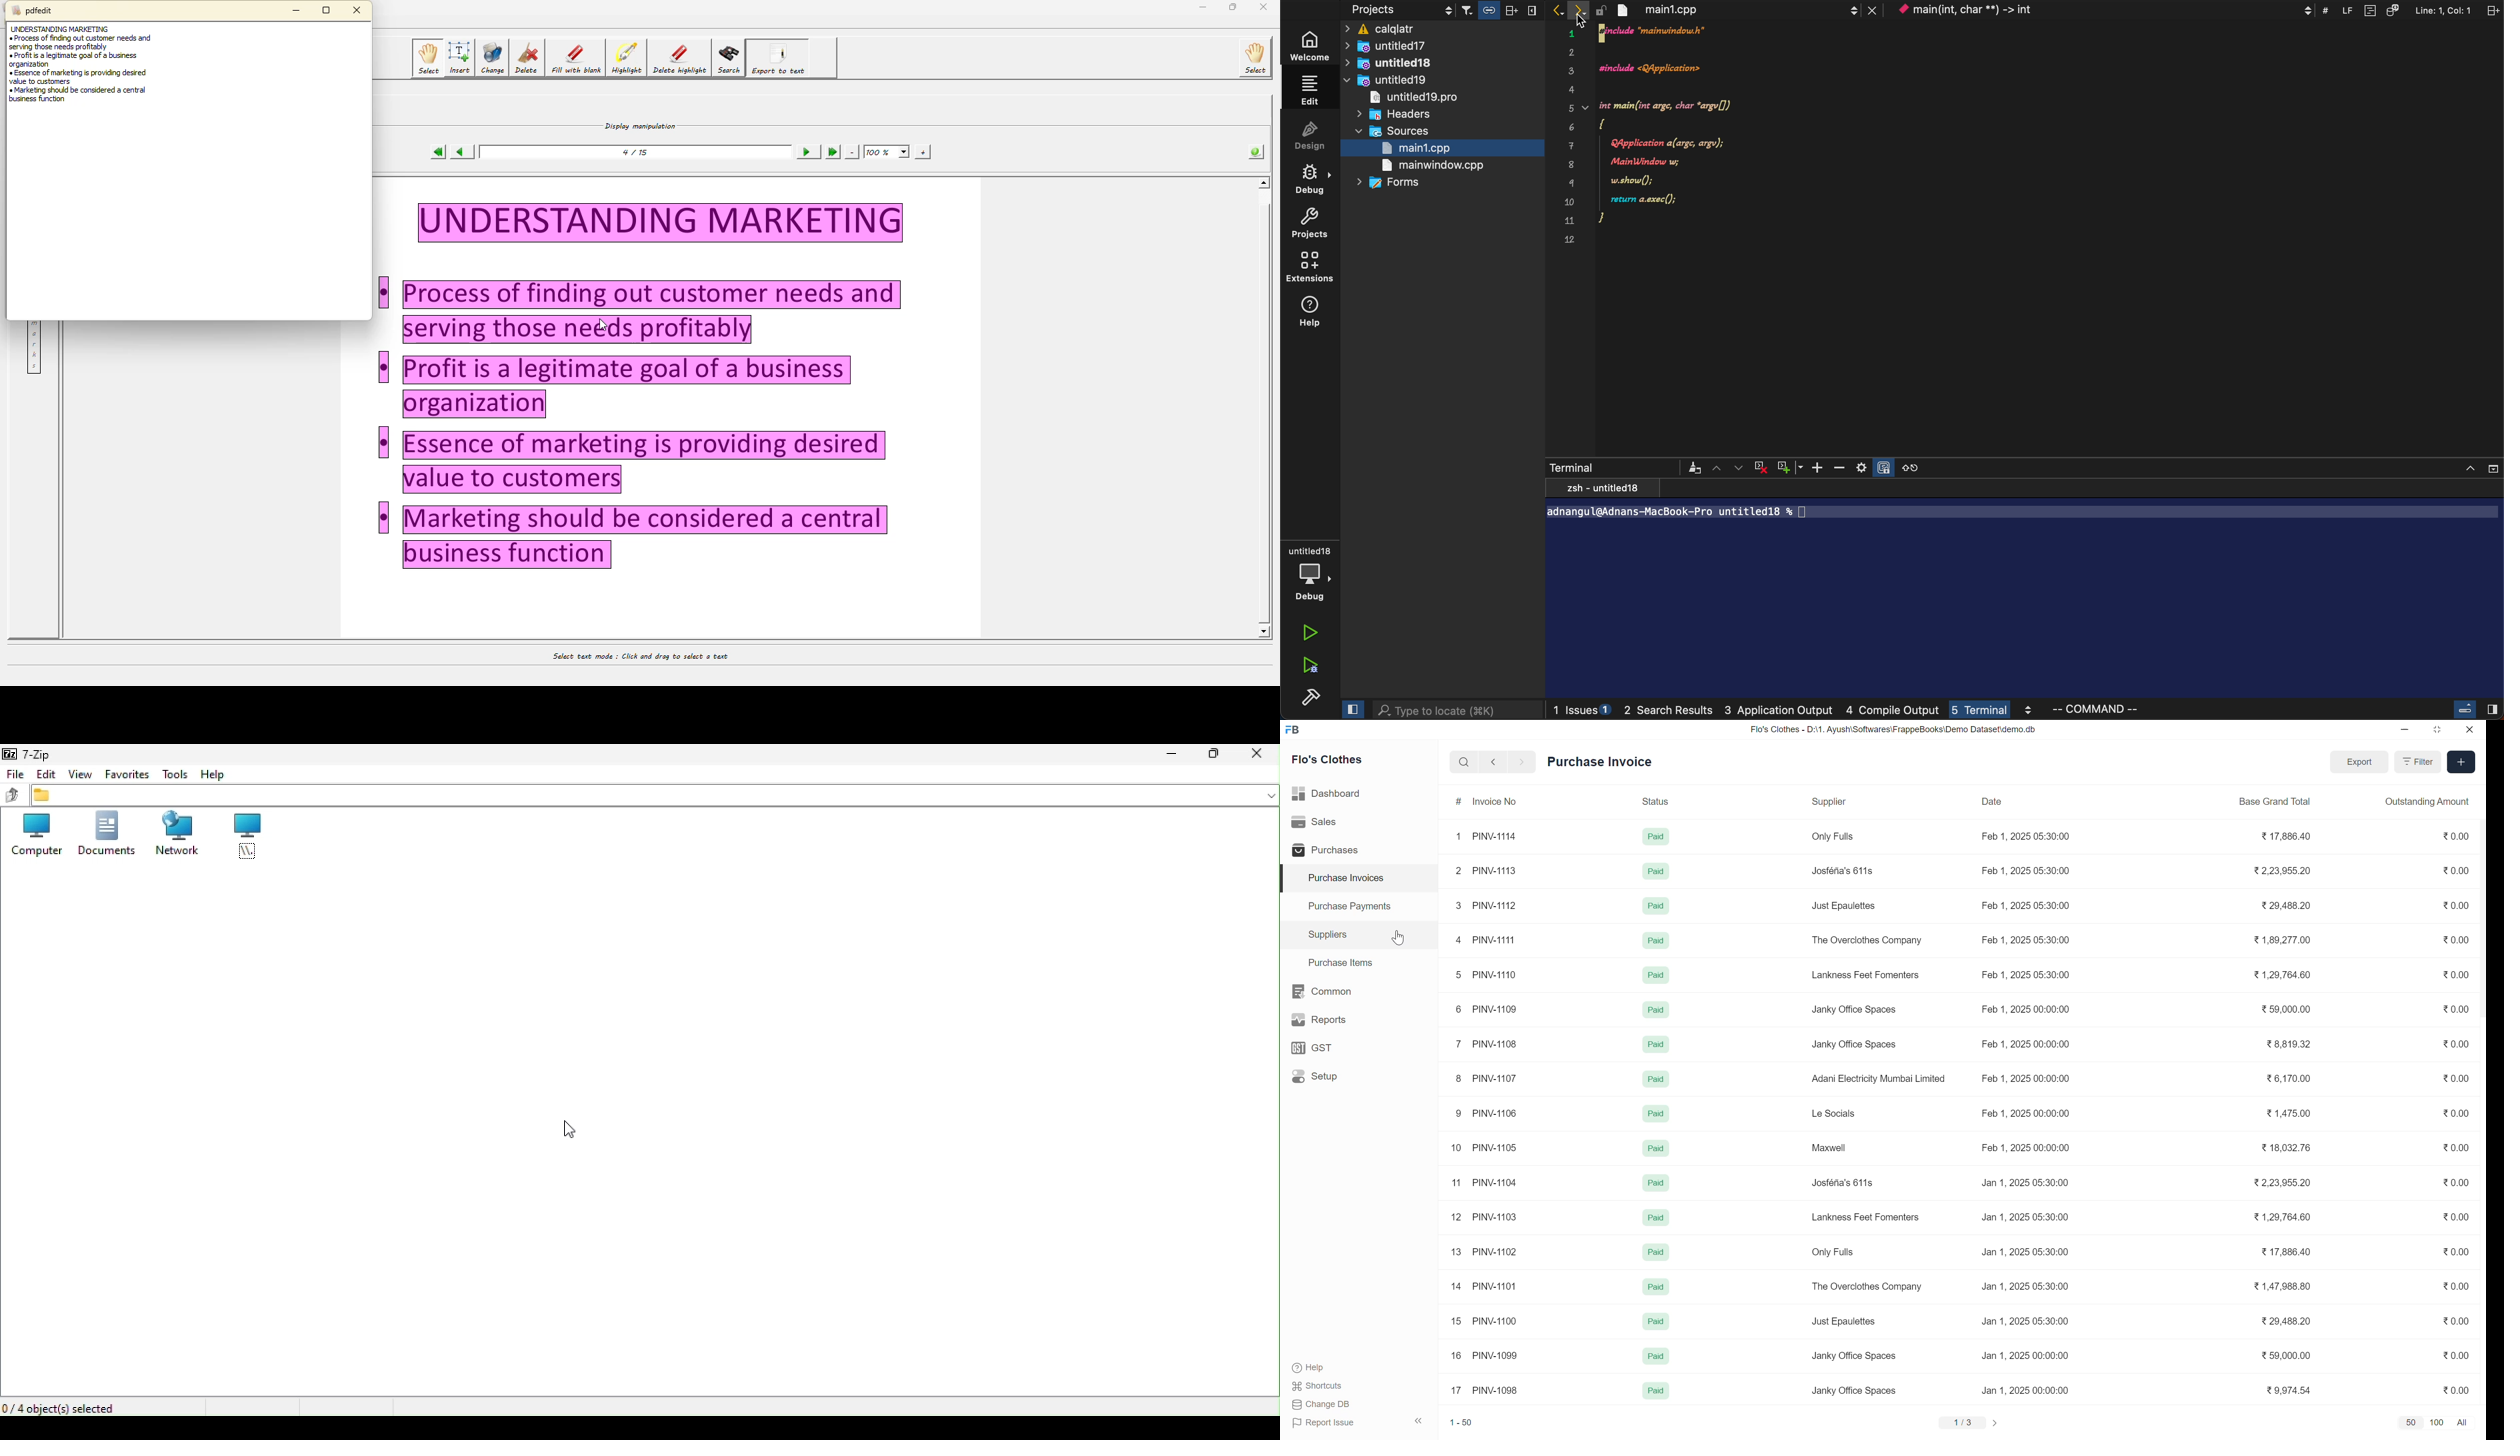  What do you see at coordinates (1655, 1079) in the screenshot?
I see `paid` at bounding box center [1655, 1079].